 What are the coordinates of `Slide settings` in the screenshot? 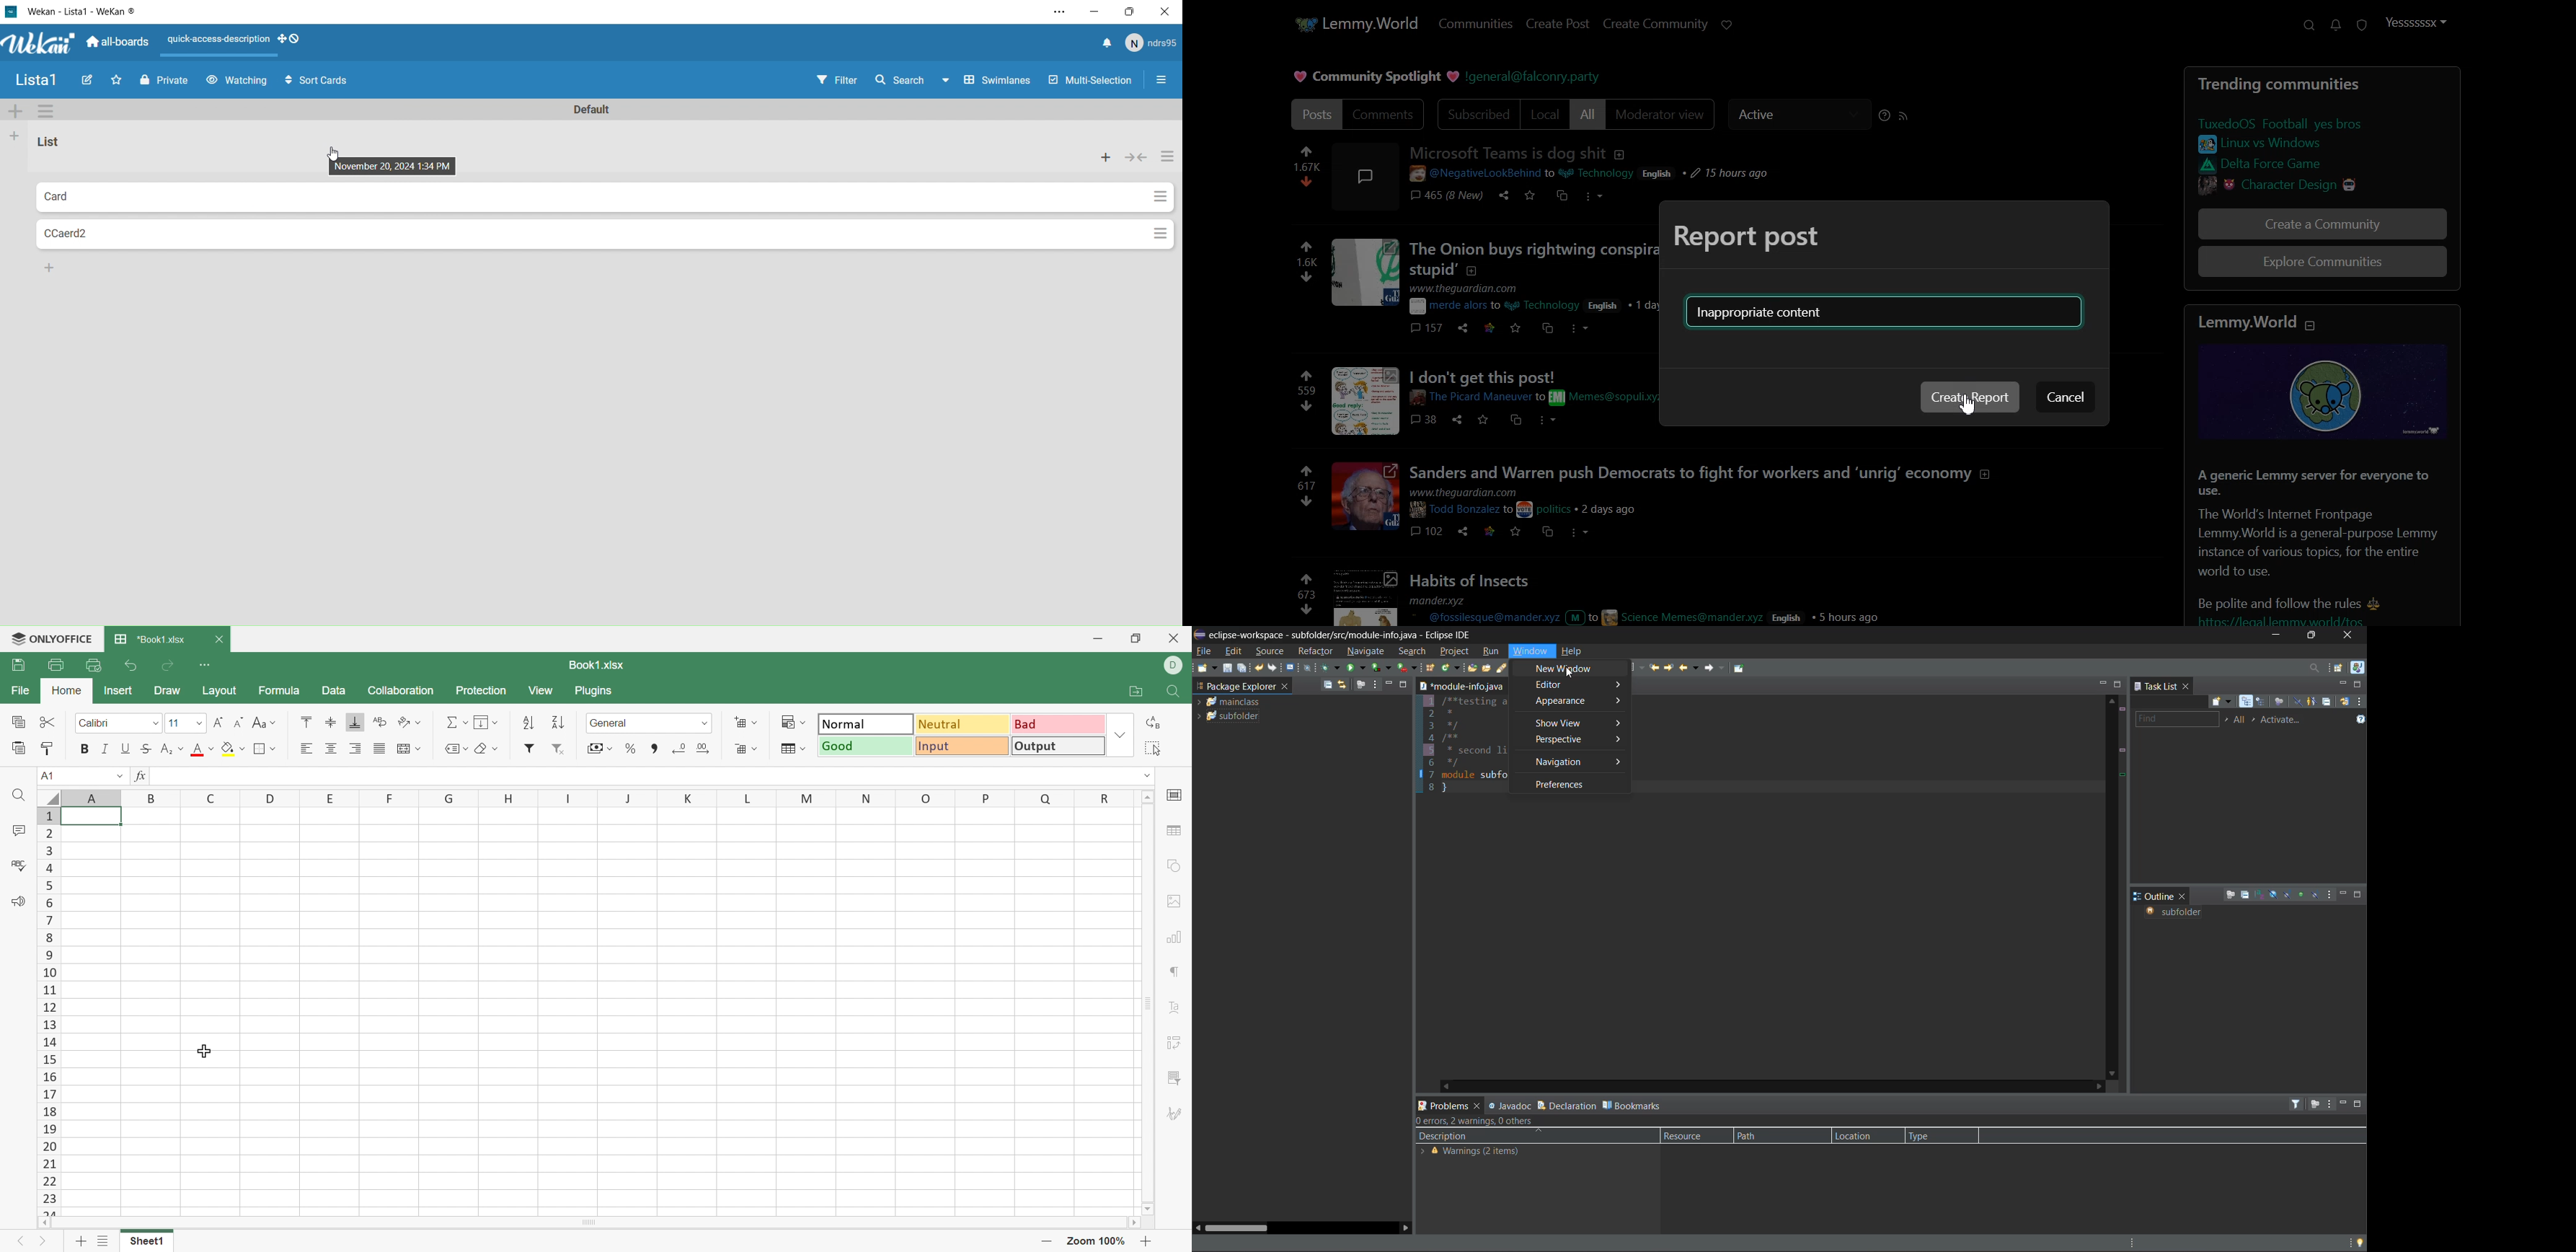 It's located at (1174, 793).